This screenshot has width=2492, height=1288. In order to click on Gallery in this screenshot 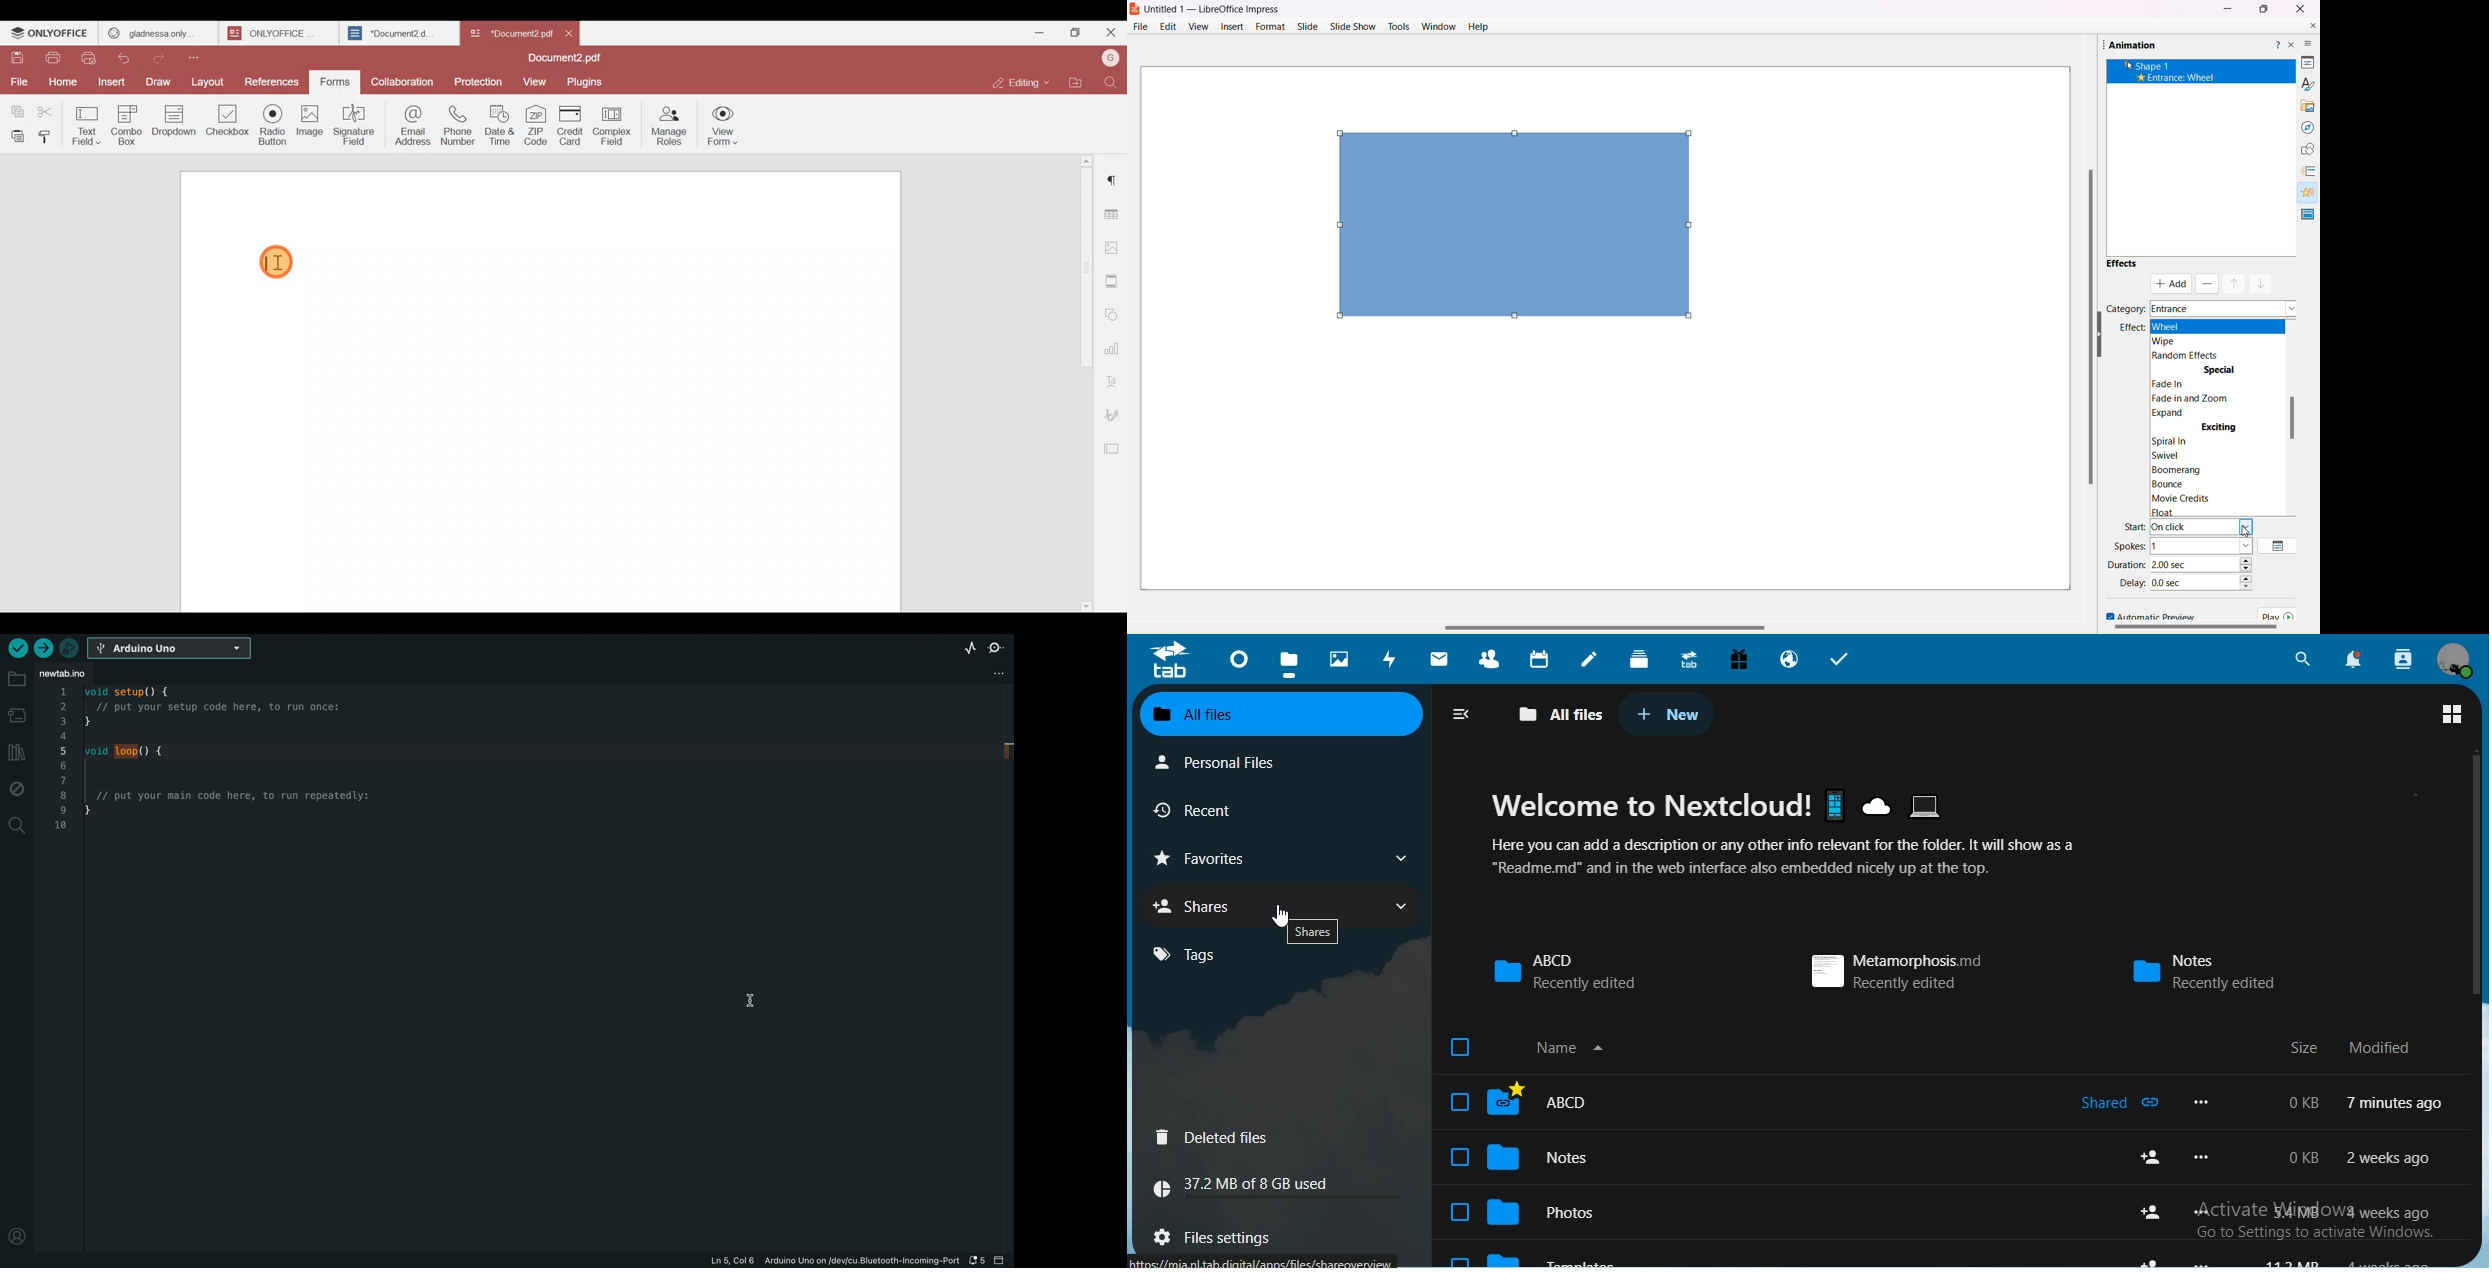, I will do `click(2304, 103)`.